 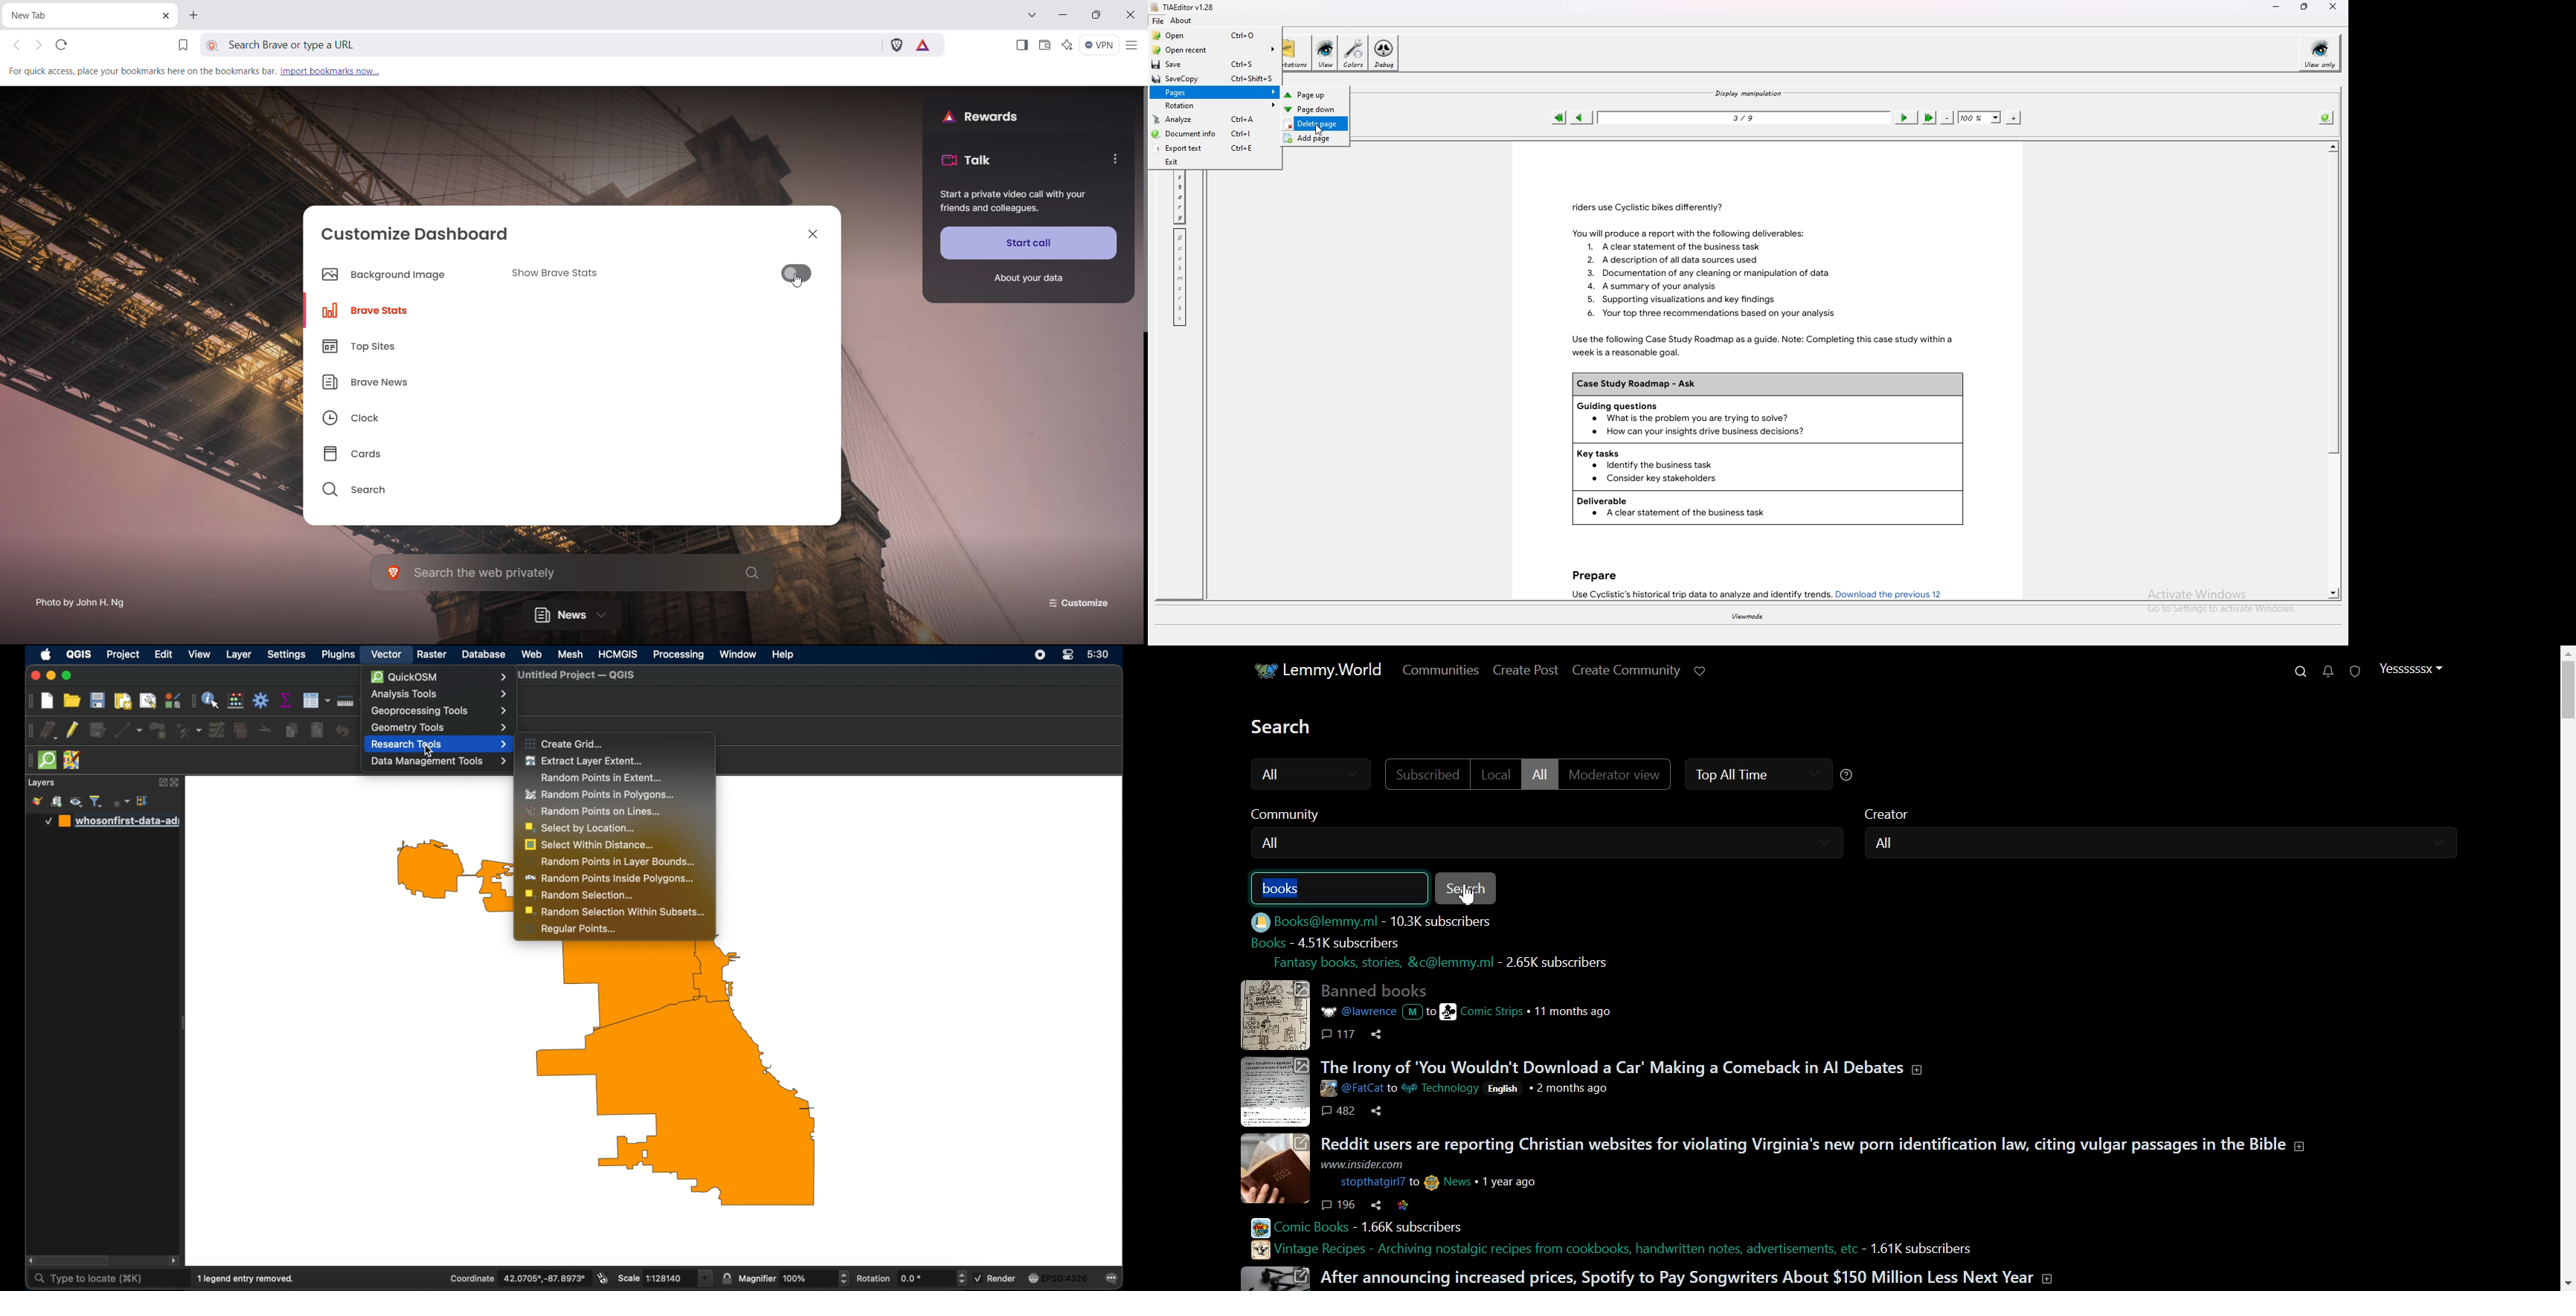 I want to click on layer, so click(x=239, y=654).